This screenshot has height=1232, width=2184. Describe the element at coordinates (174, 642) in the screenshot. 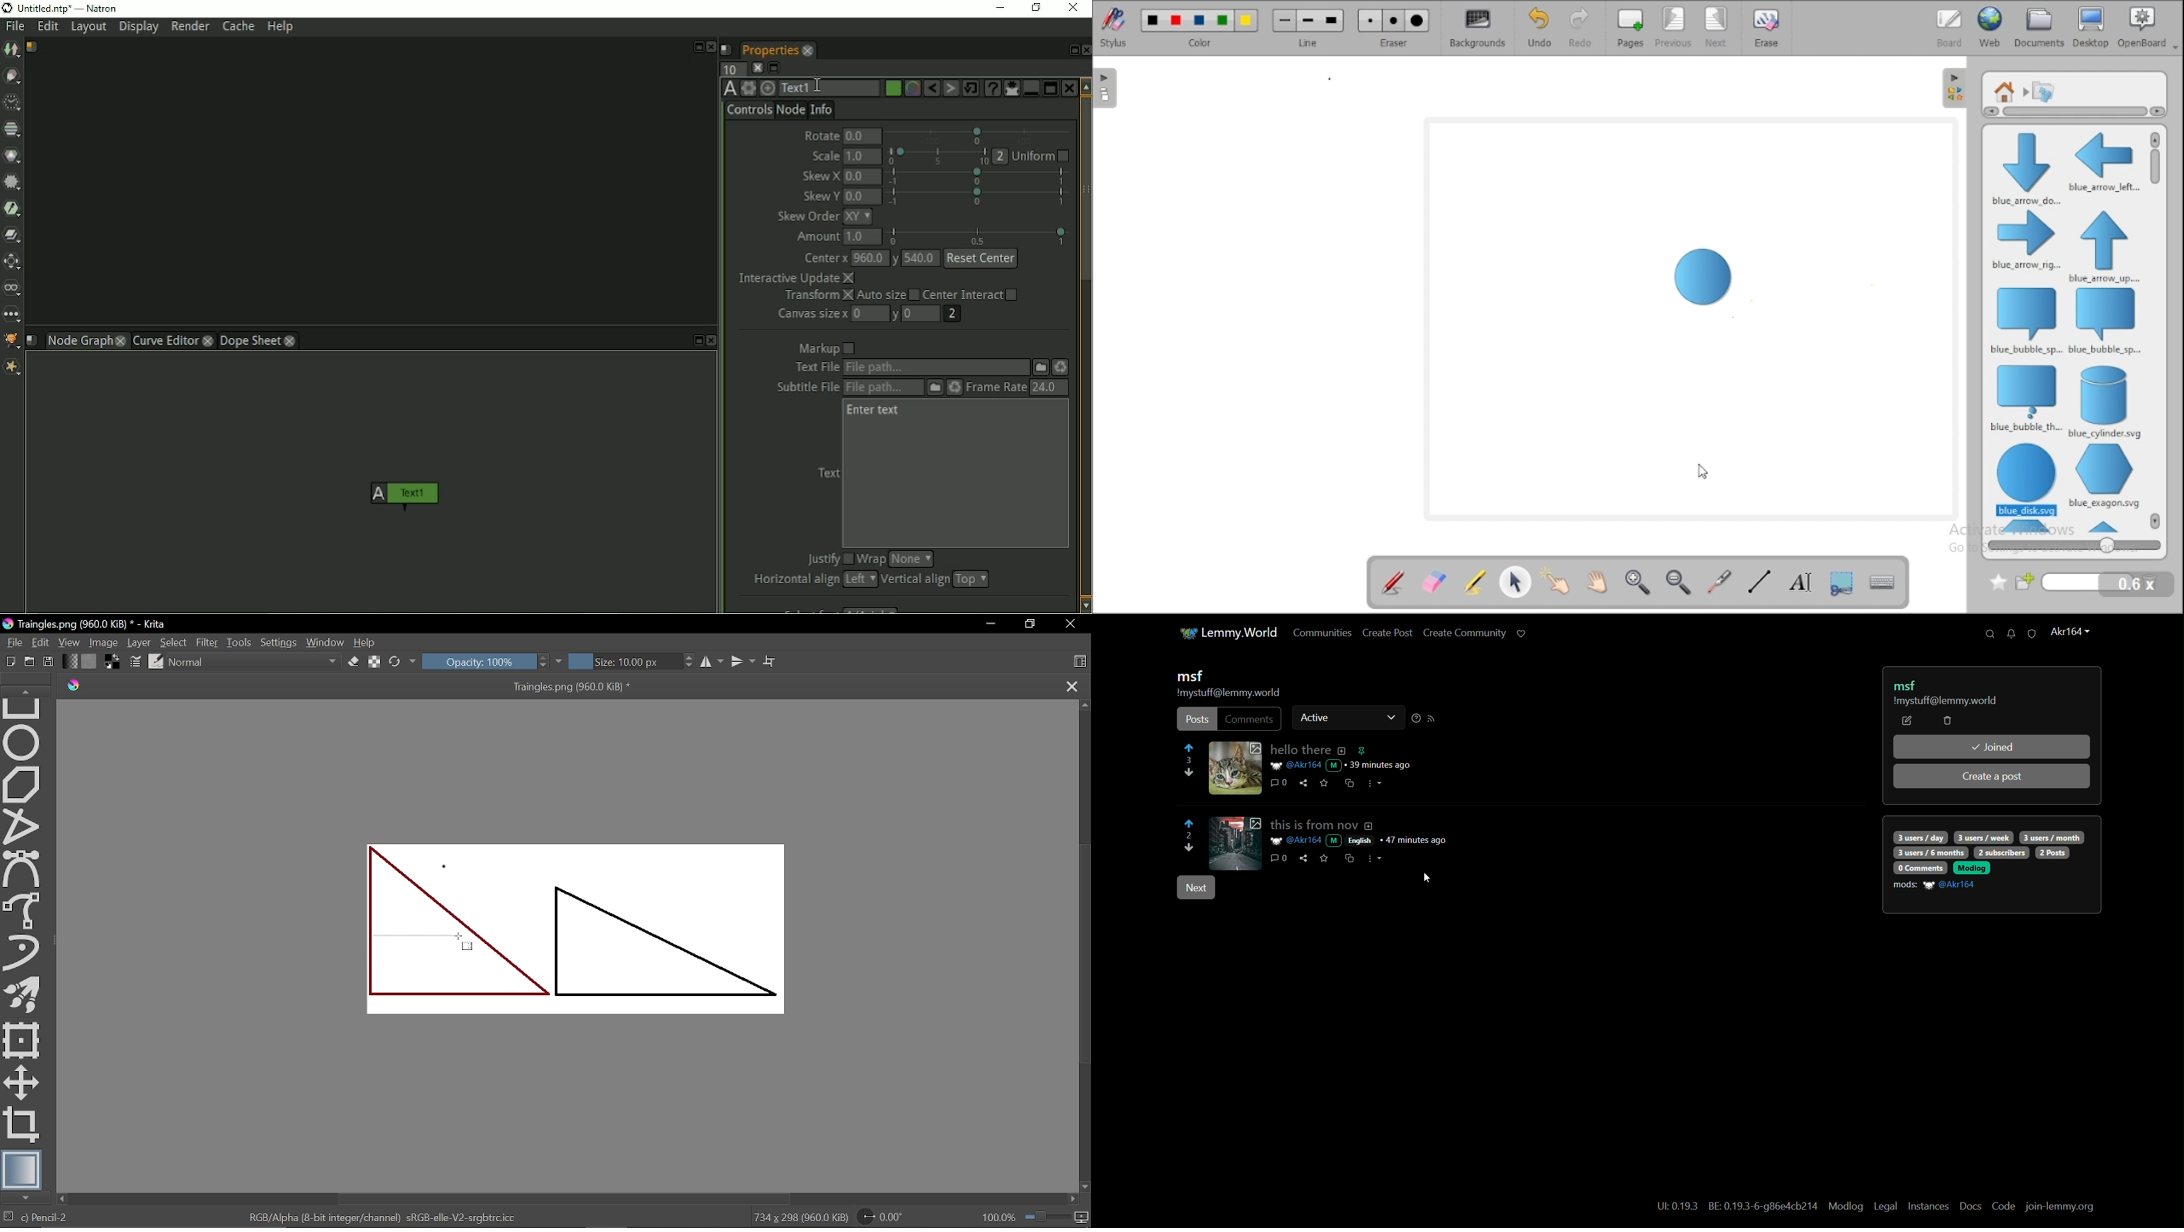

I see `Select` at that location.